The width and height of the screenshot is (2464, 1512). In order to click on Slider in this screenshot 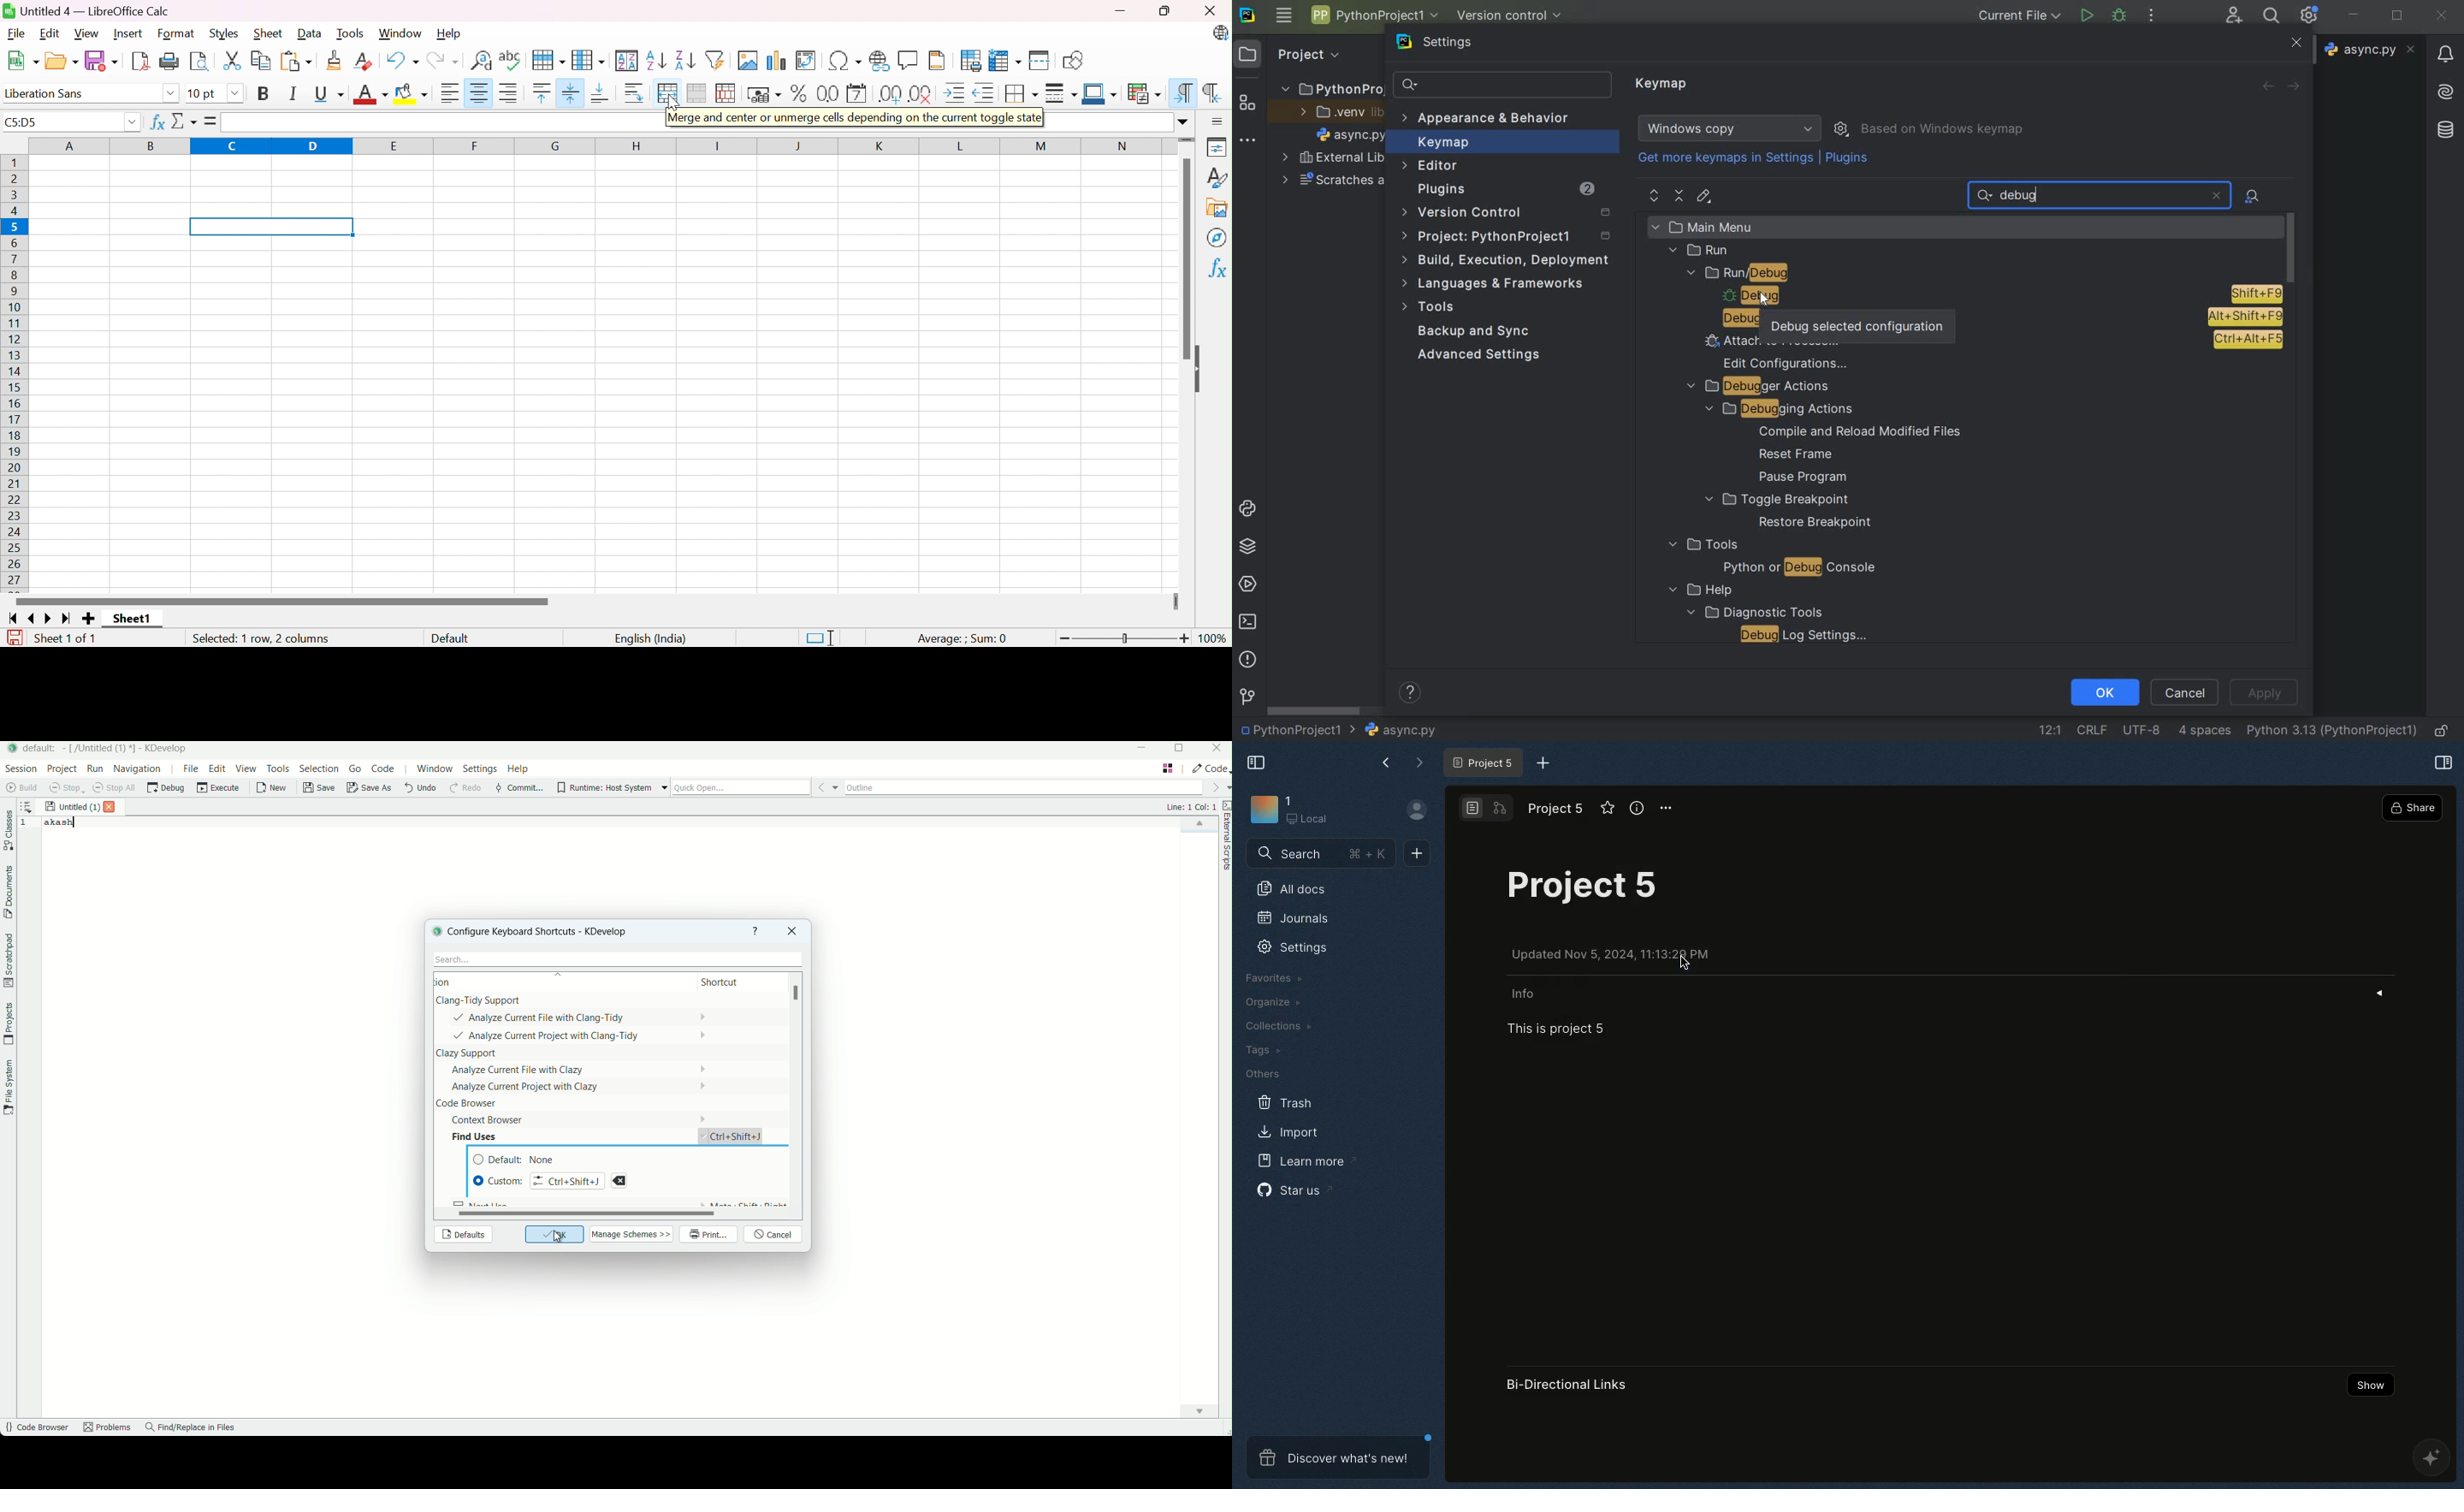, I will do `click(1188, 140)`.